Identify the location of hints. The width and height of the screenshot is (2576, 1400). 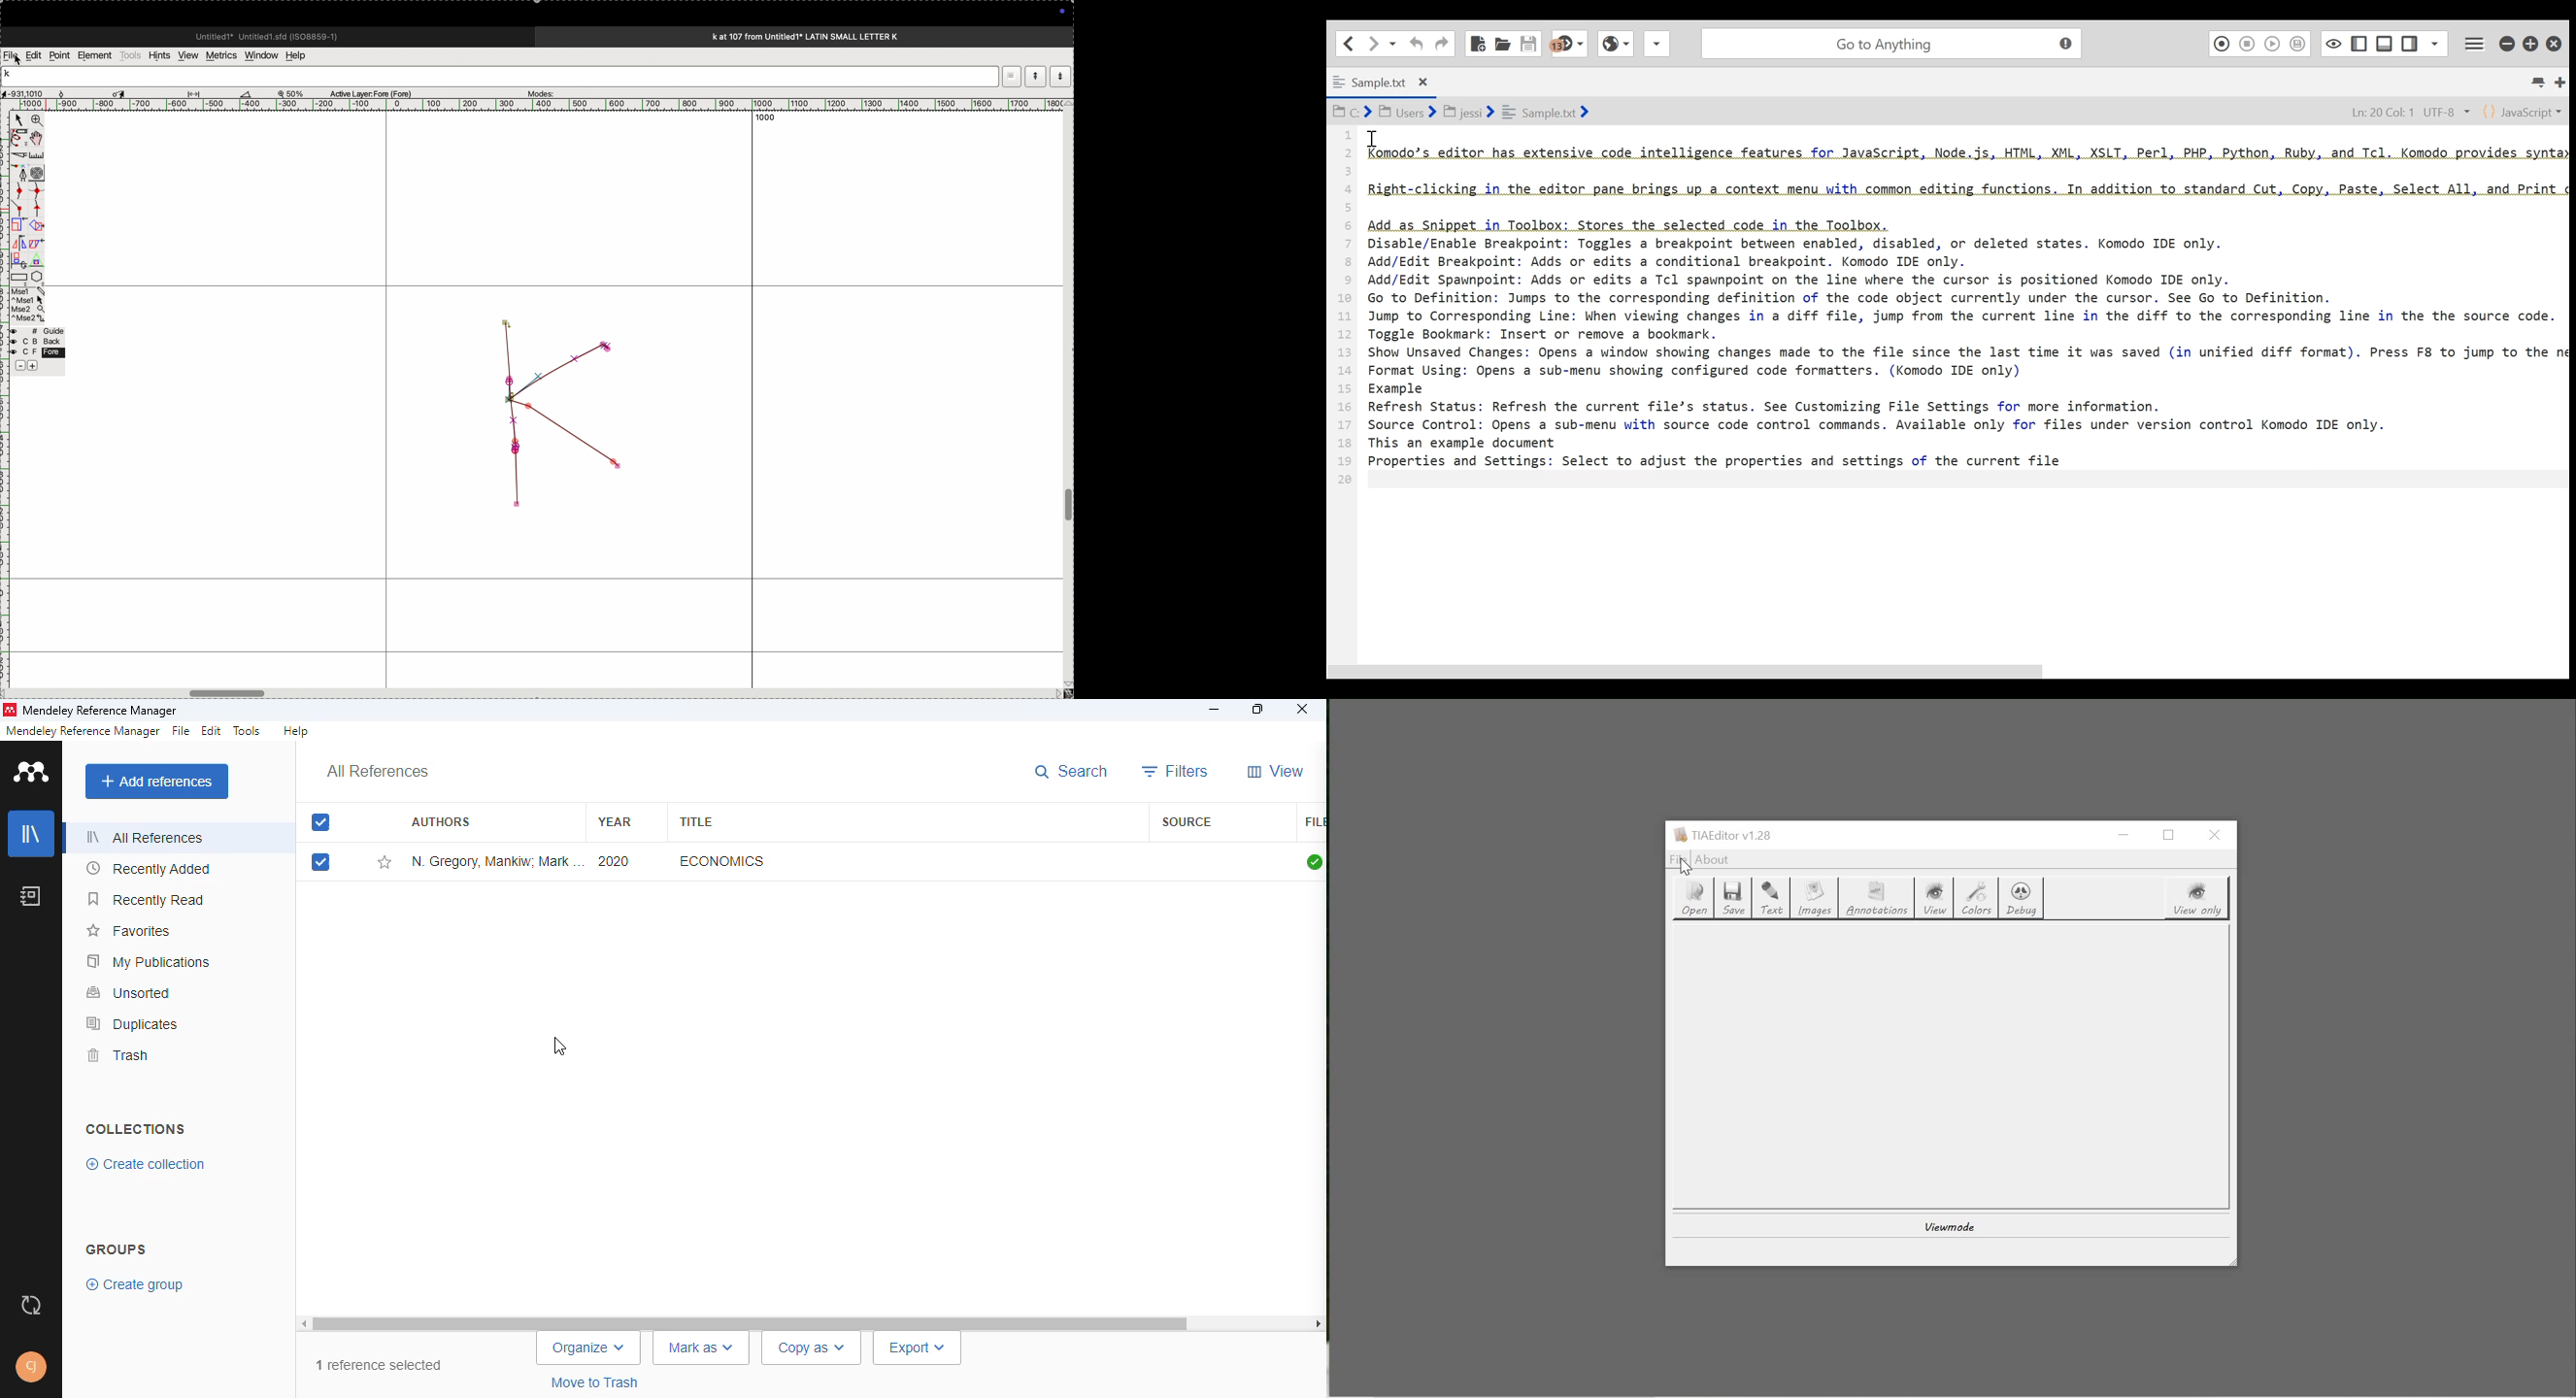
(157, 55).